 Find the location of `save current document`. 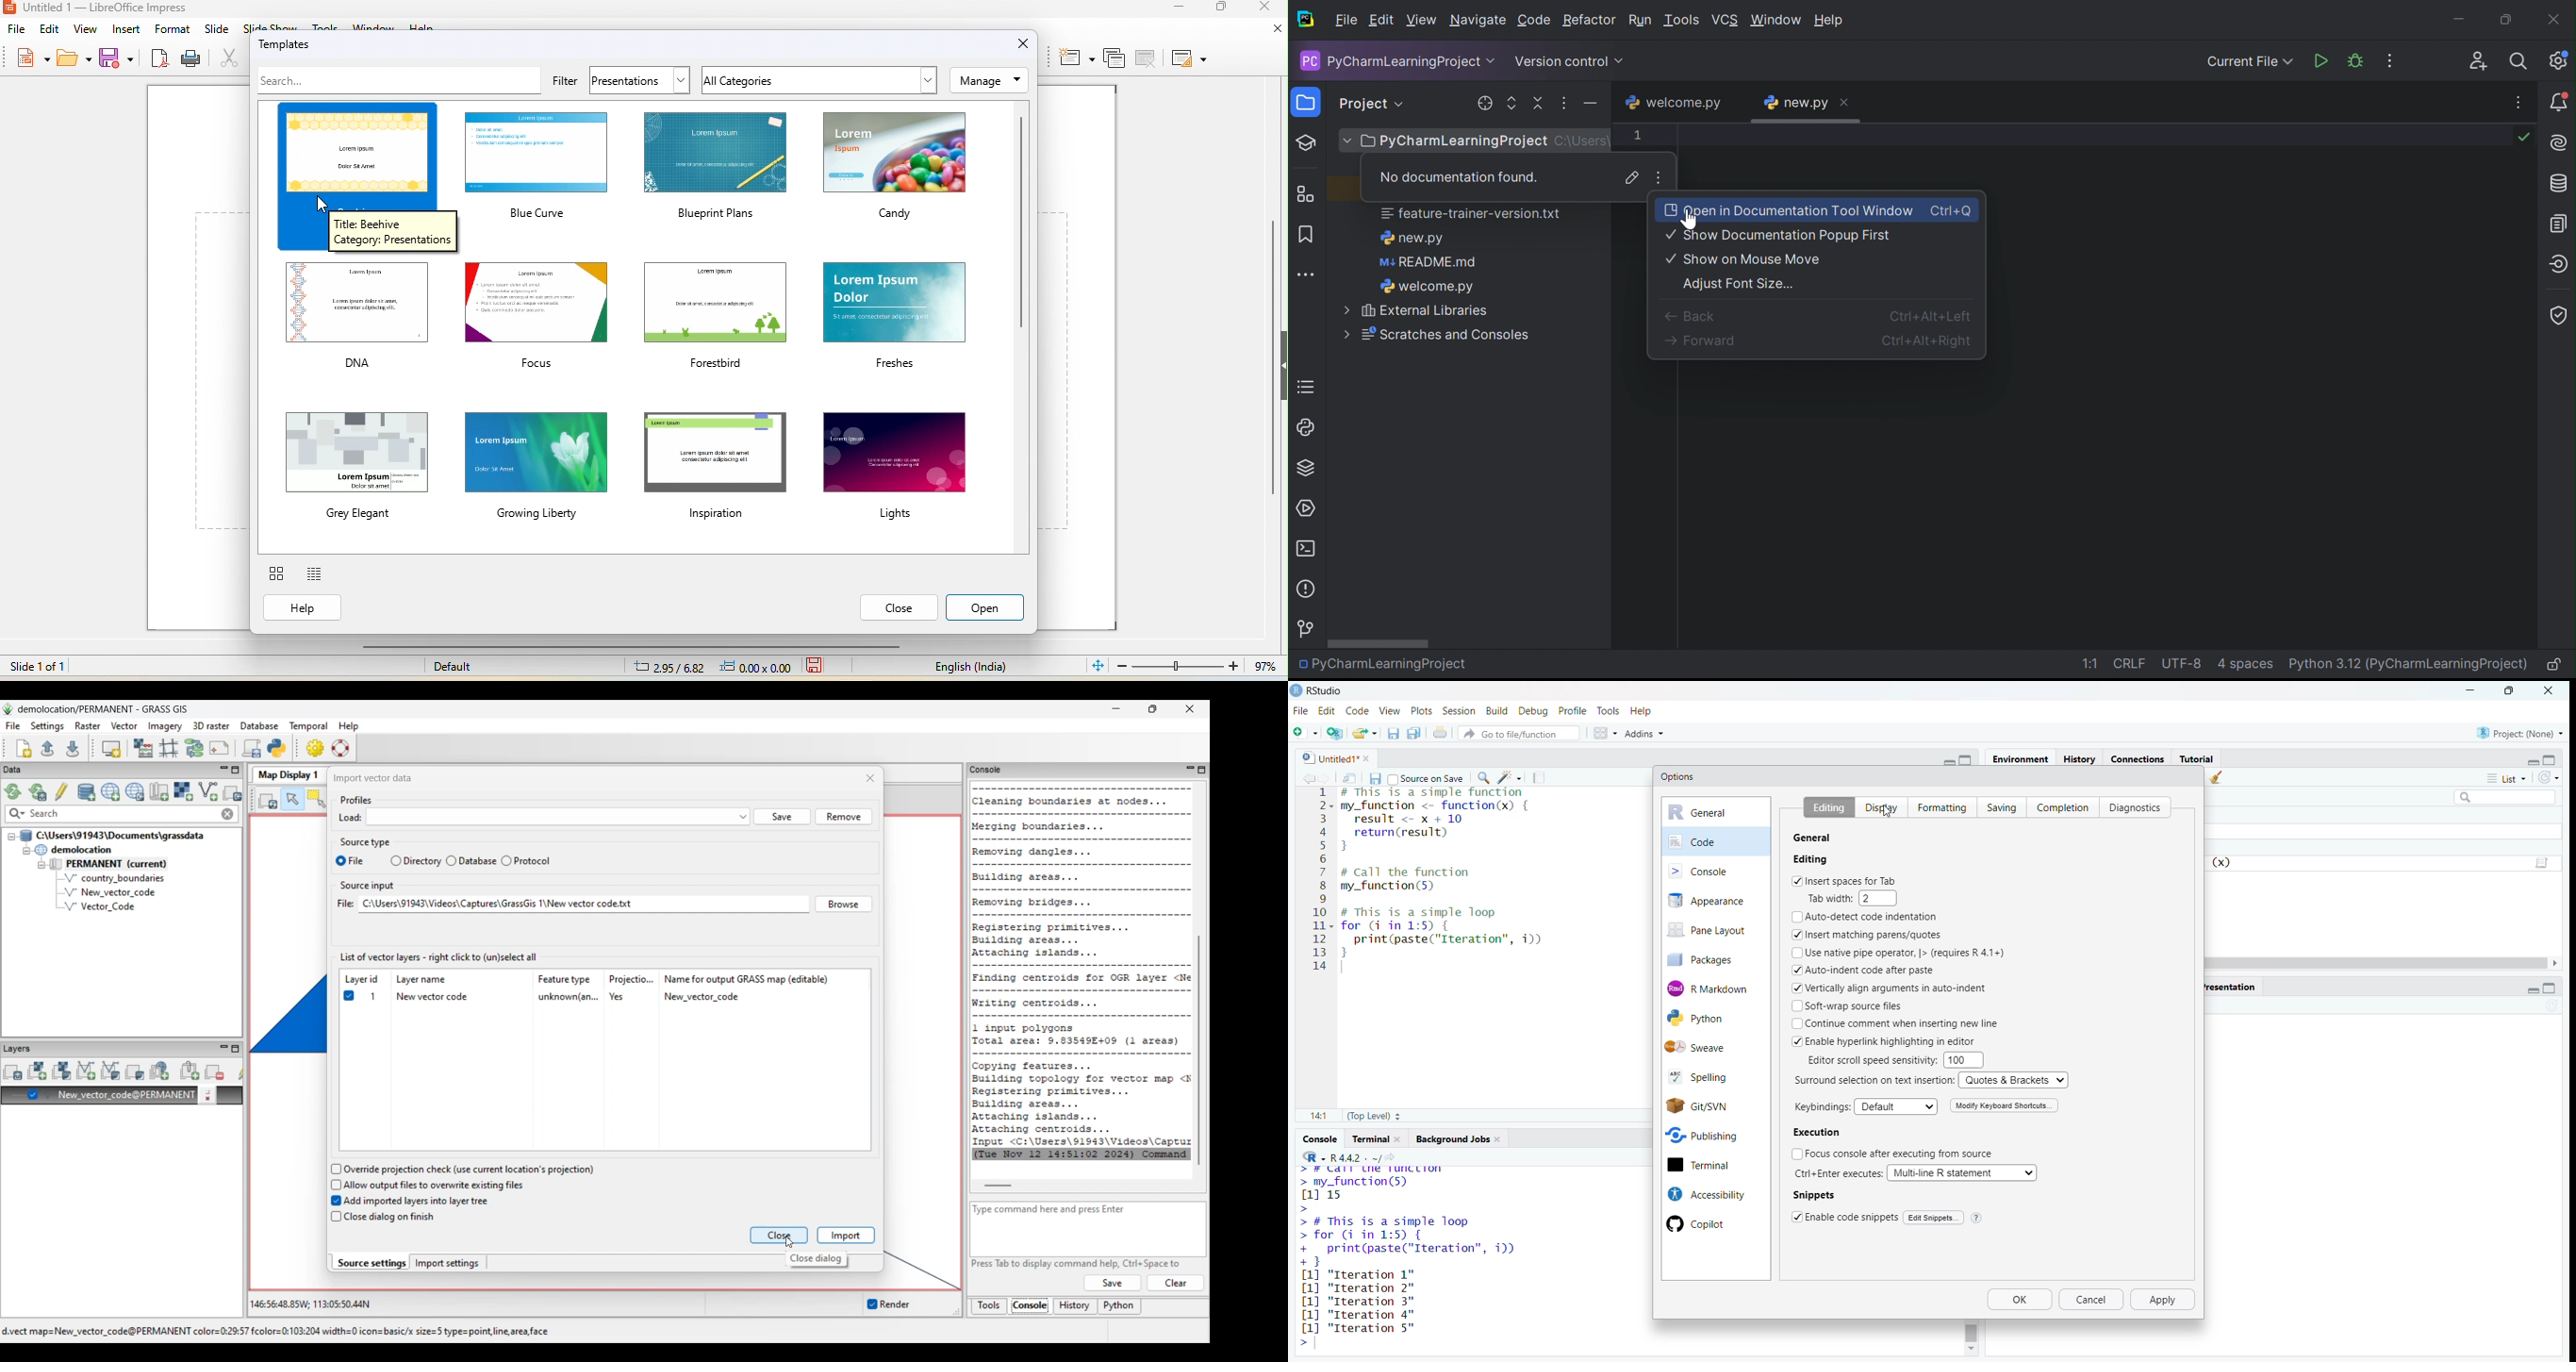

save current document is located at coordinates (1374, 777).